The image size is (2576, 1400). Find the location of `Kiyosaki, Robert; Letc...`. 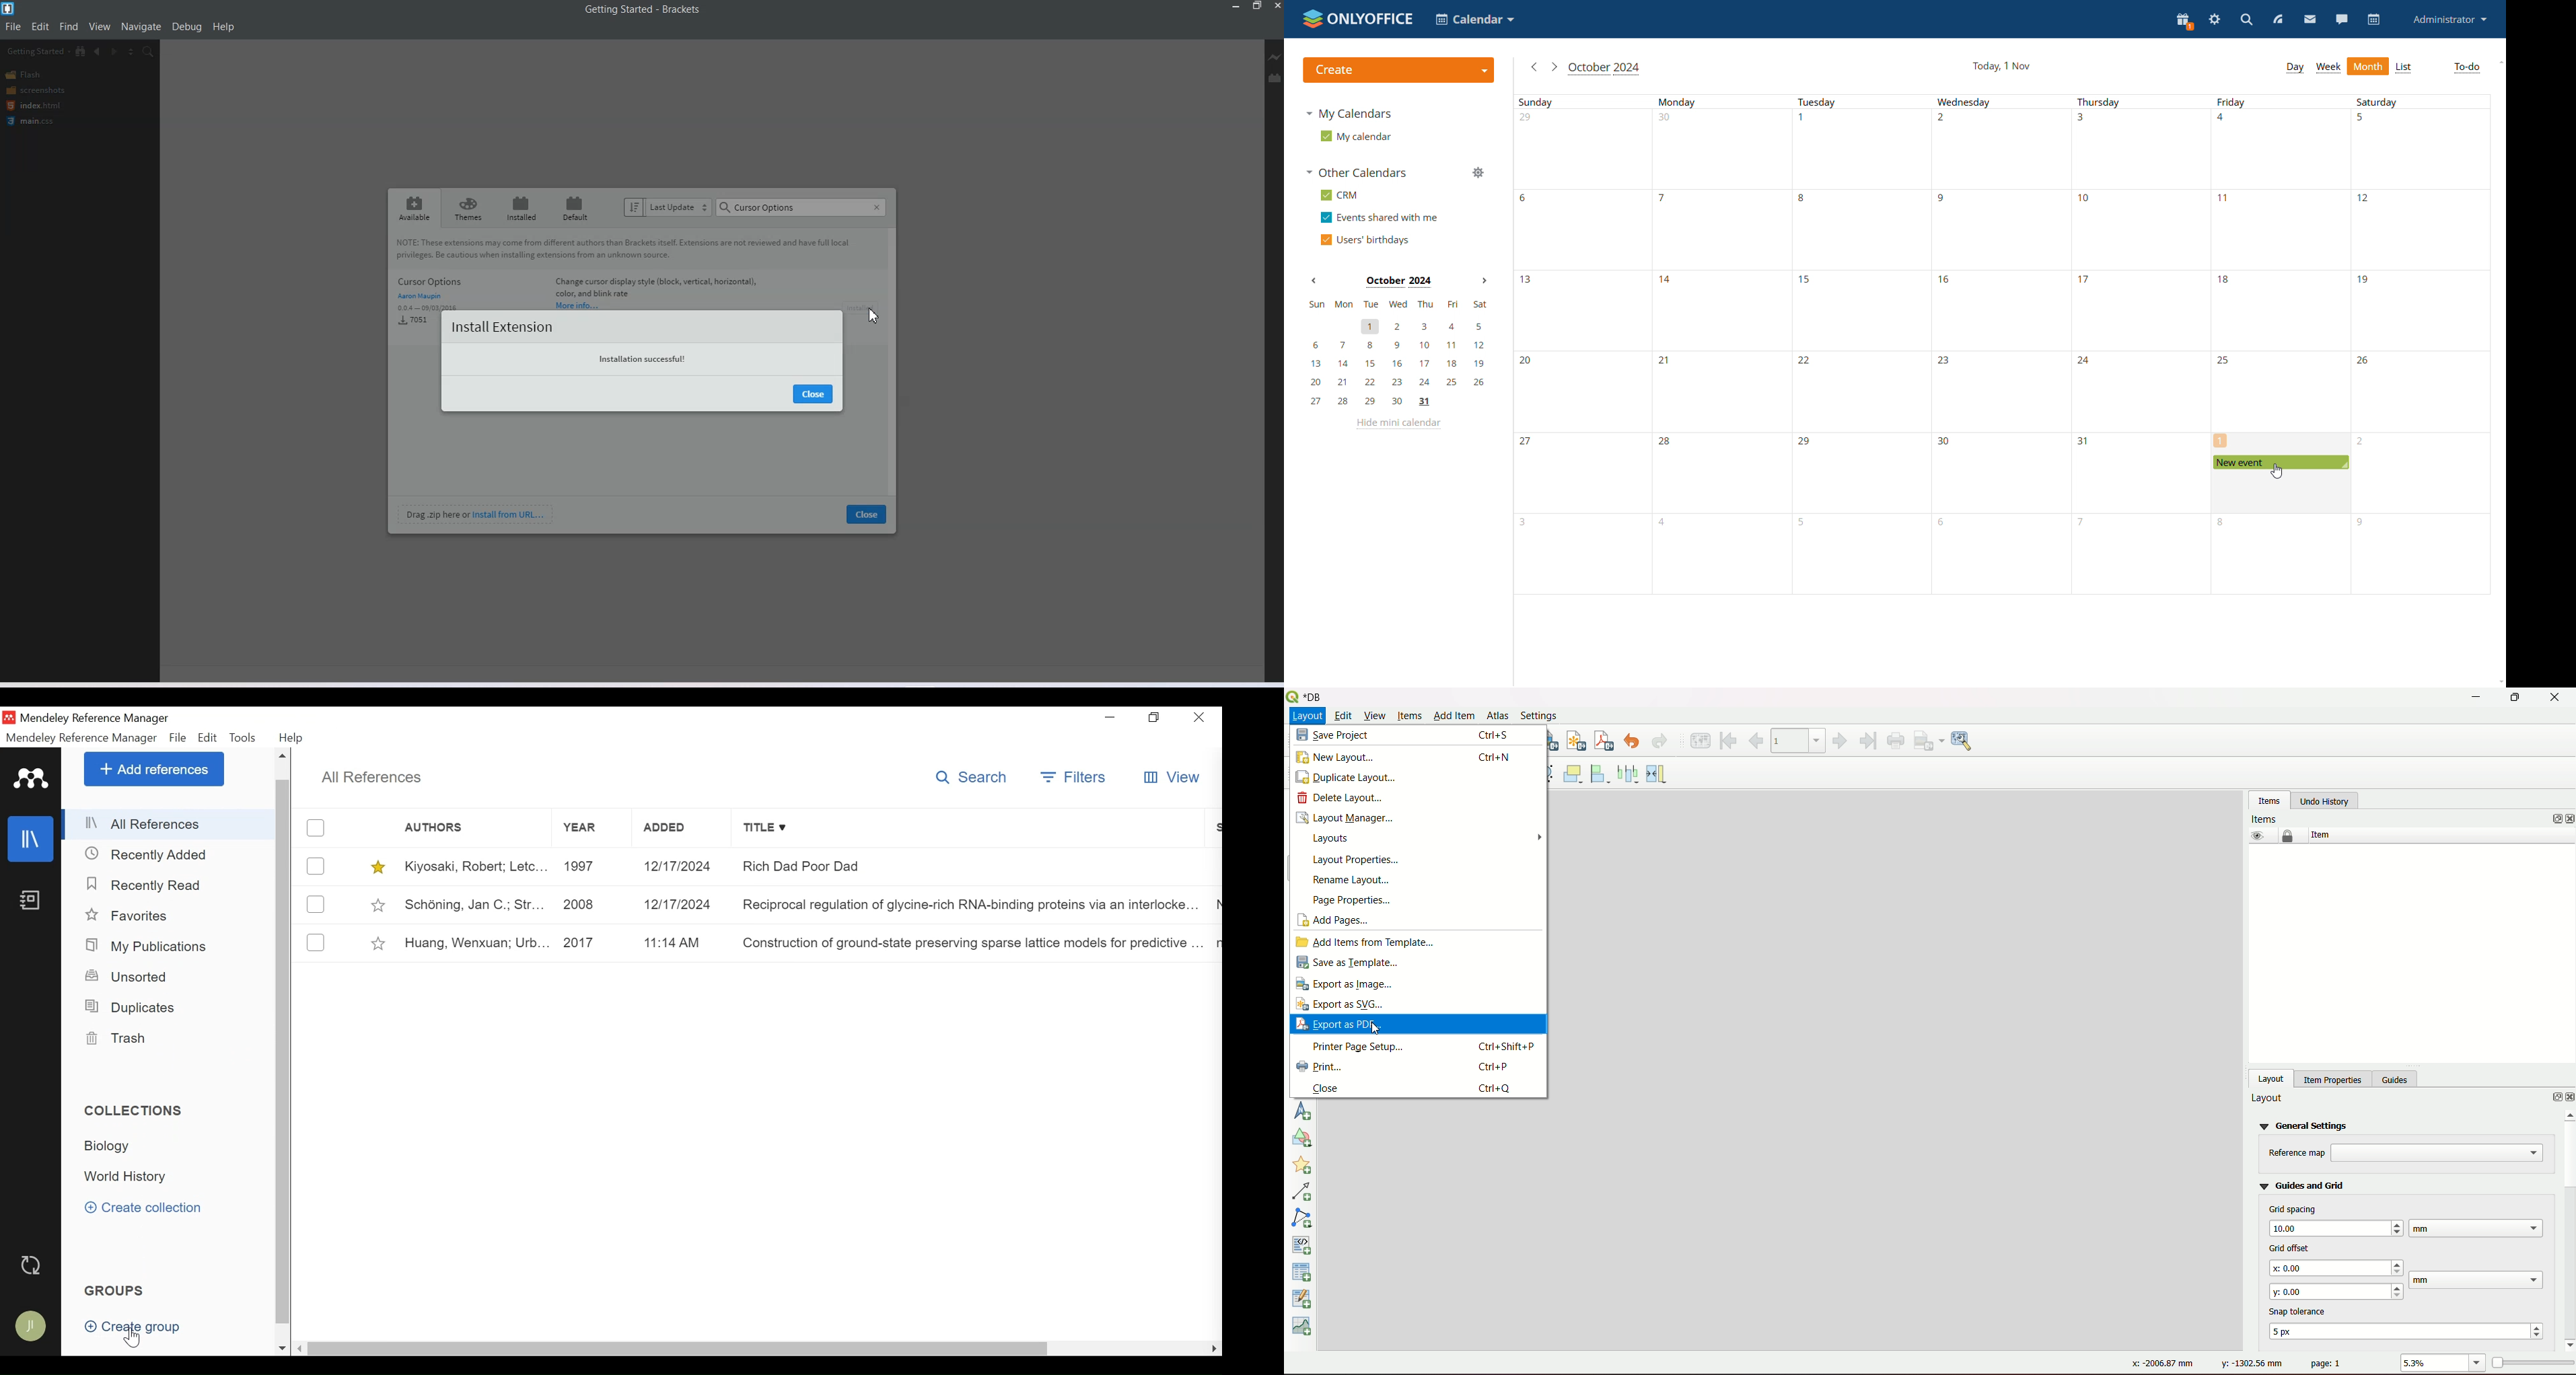

Kiyosaki, Robert; Letc... is located at coordinates (474, 867).